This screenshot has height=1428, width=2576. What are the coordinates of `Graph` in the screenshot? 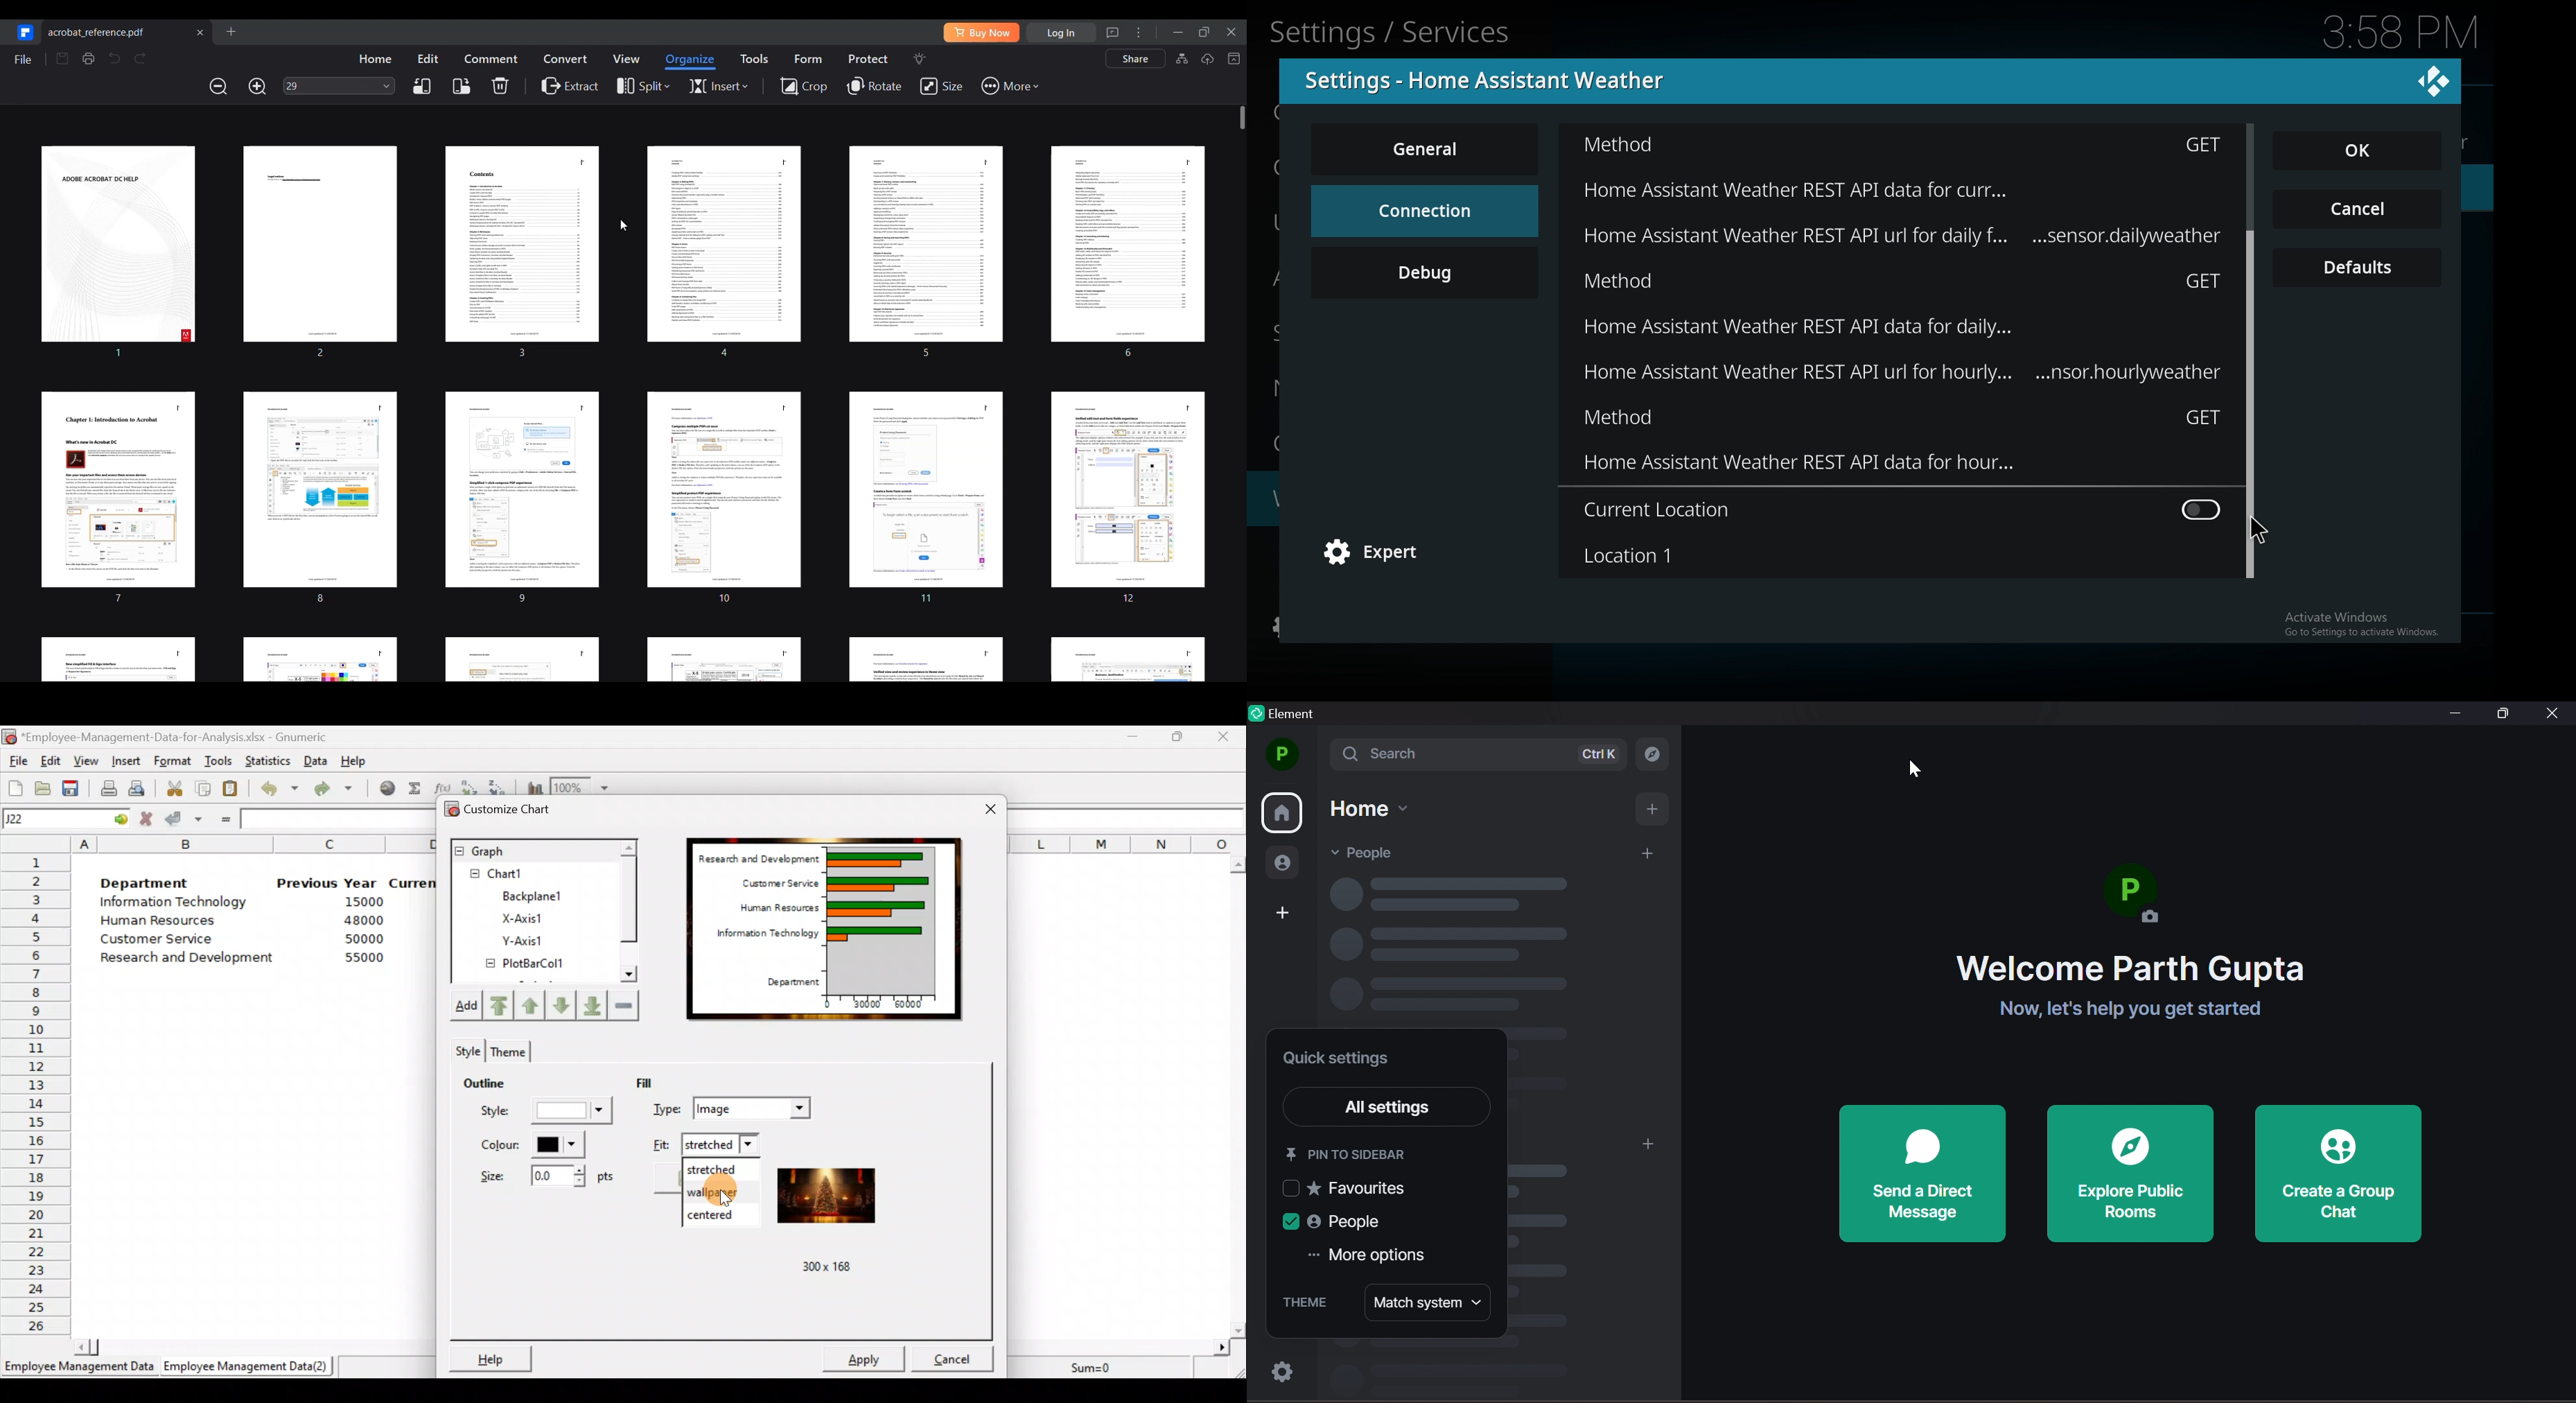 It's located at (533, 850).